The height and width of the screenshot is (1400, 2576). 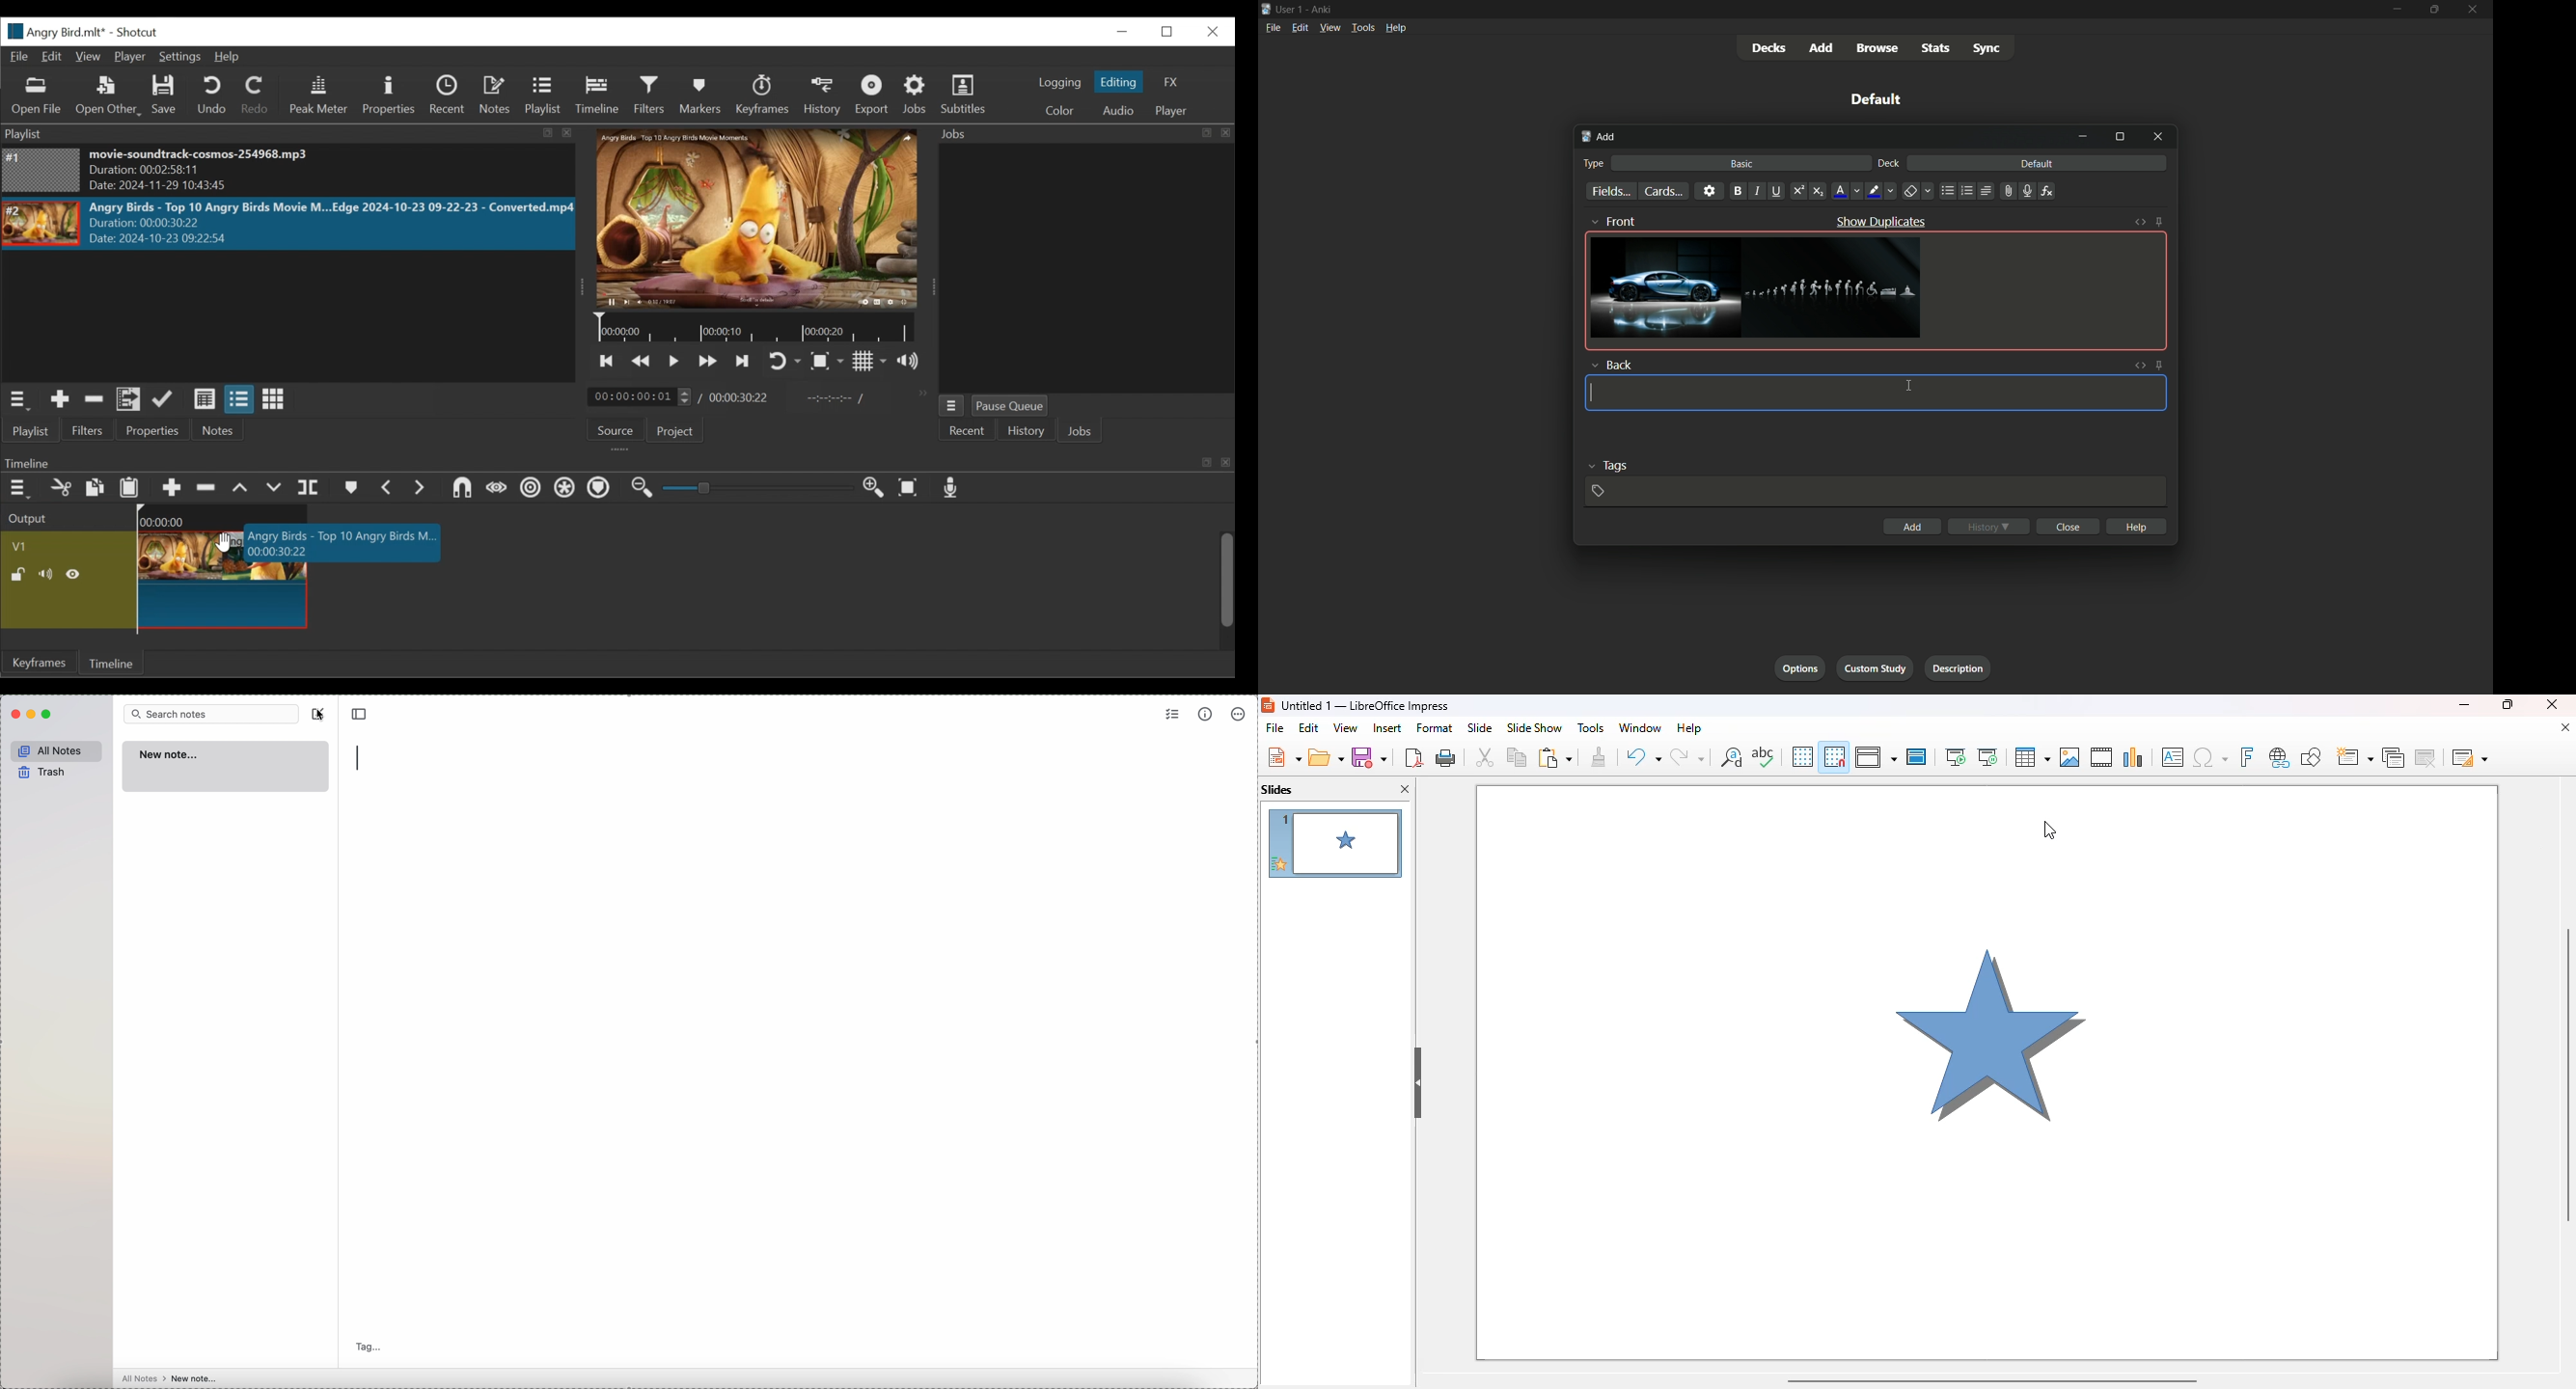 What do you see at coordinates (109, 96) in the screenshot?
I see `Open Other` at bounding box center [109, 96].